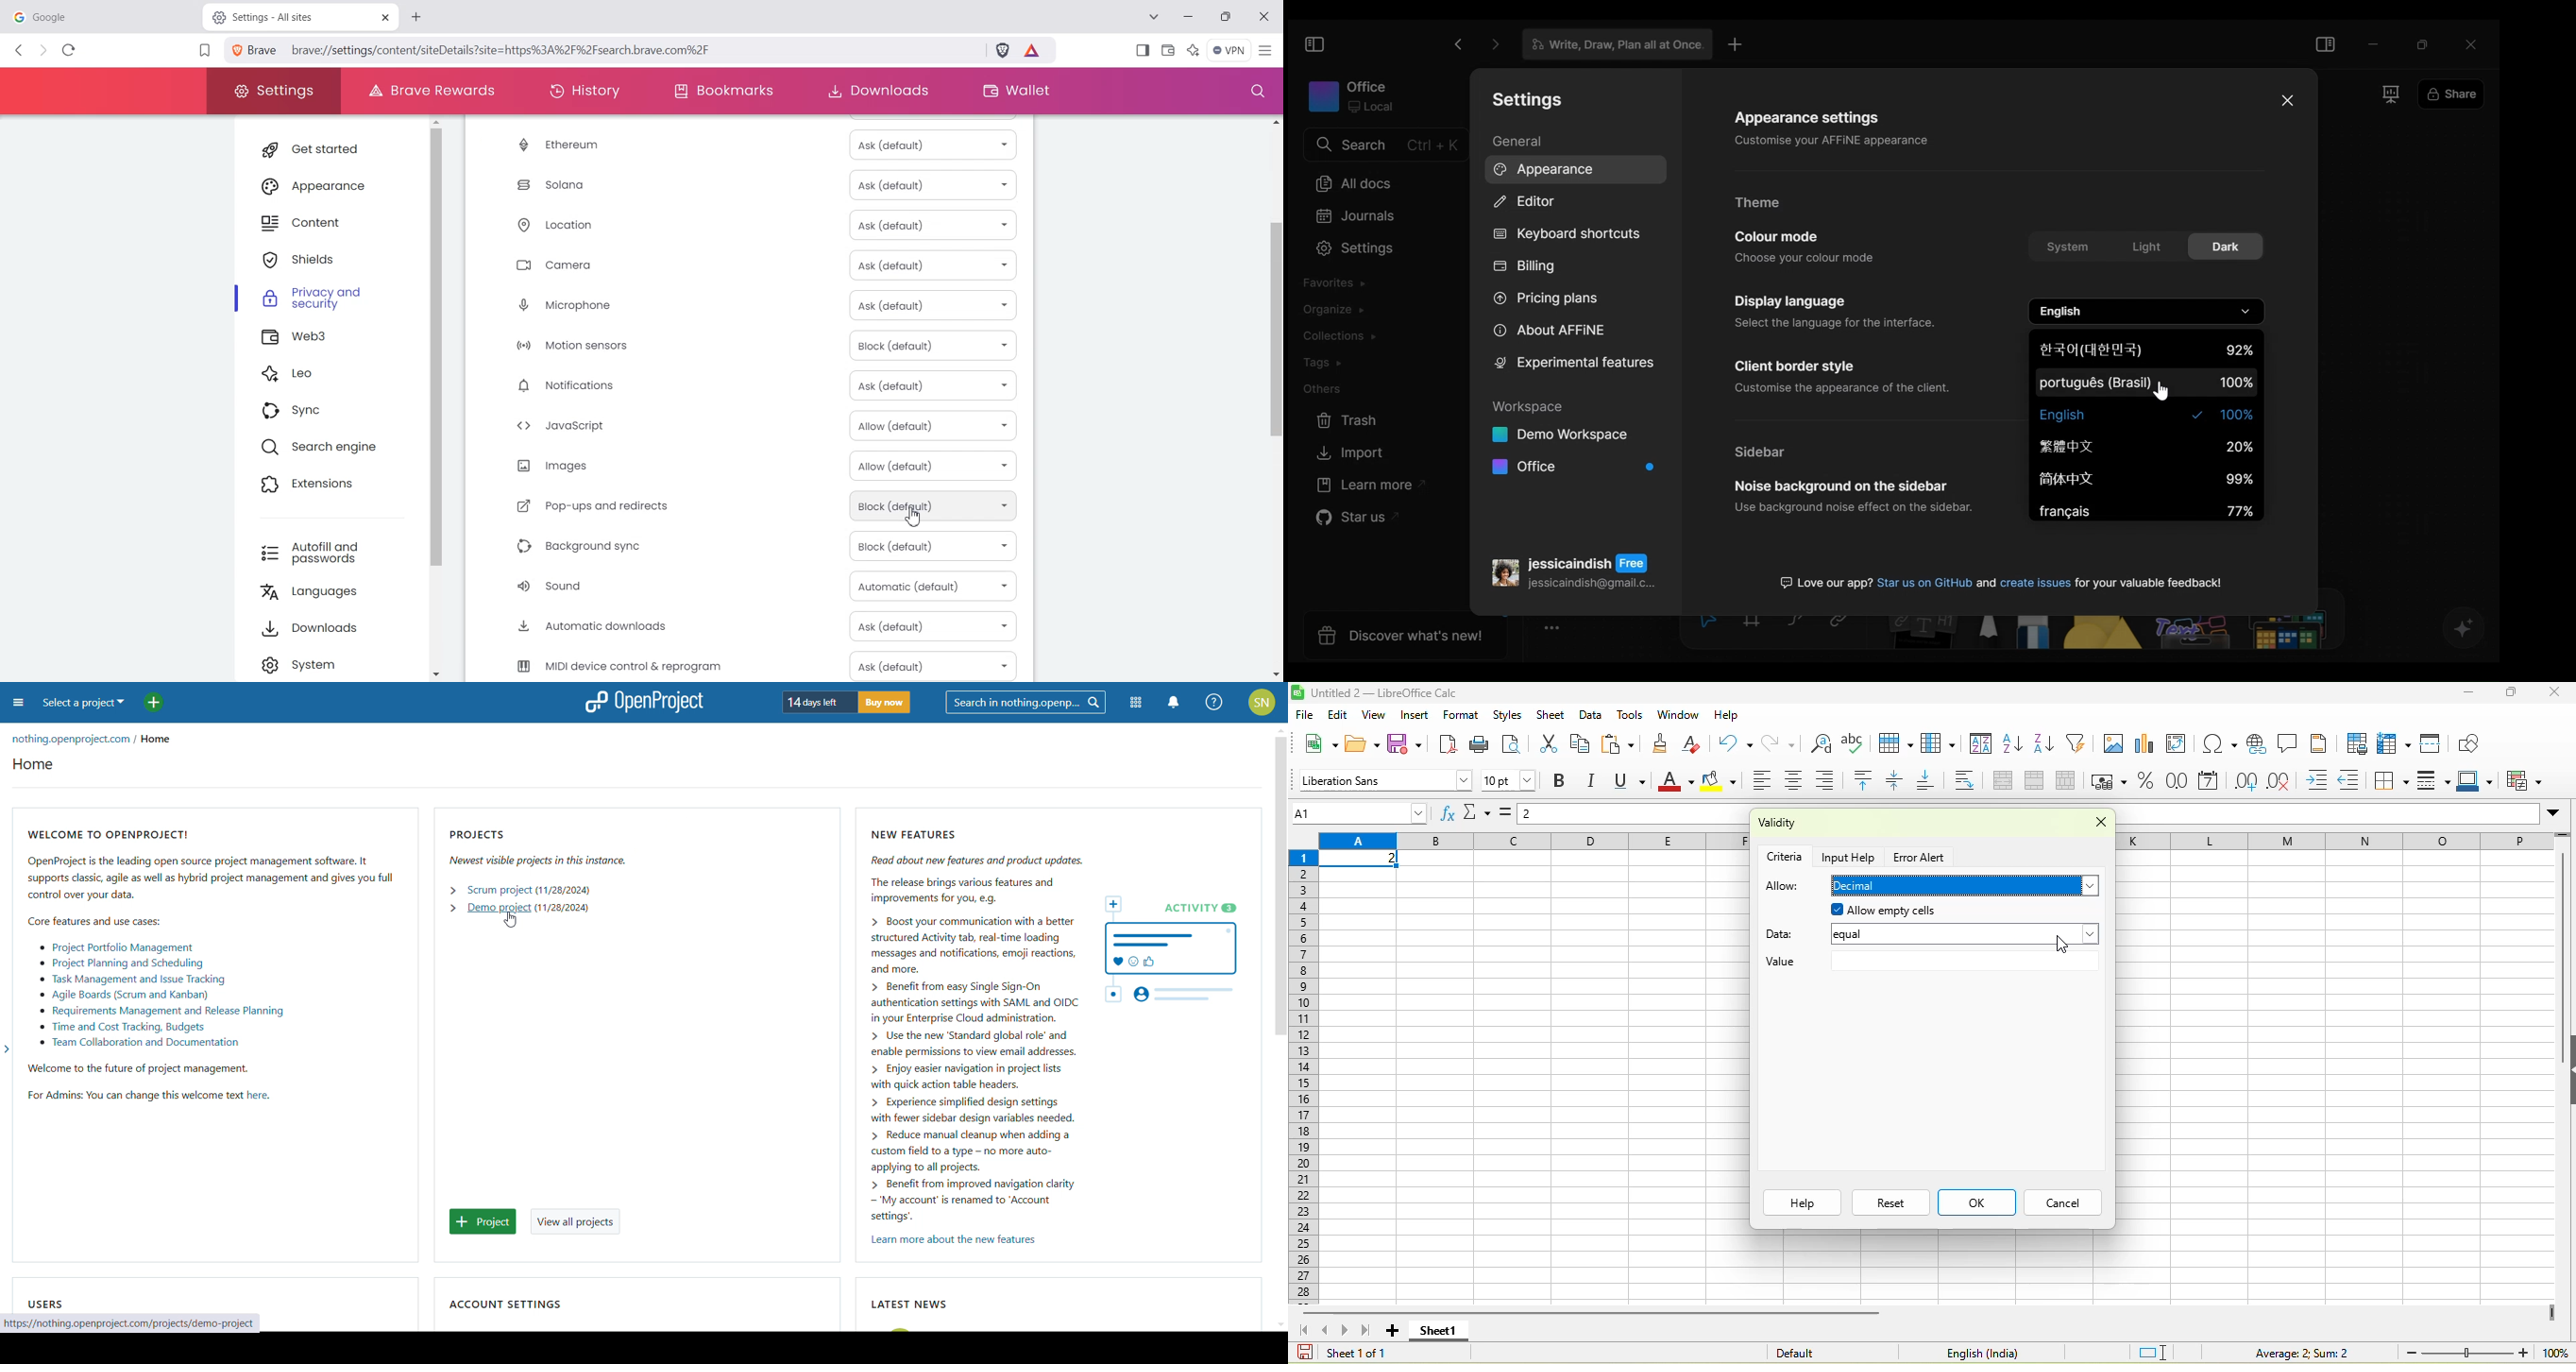 The width and height of the screenshot is (2576, 1372). Describe the element at coordinates (1362, 812) in the screenshot. I see `name box` at that location.